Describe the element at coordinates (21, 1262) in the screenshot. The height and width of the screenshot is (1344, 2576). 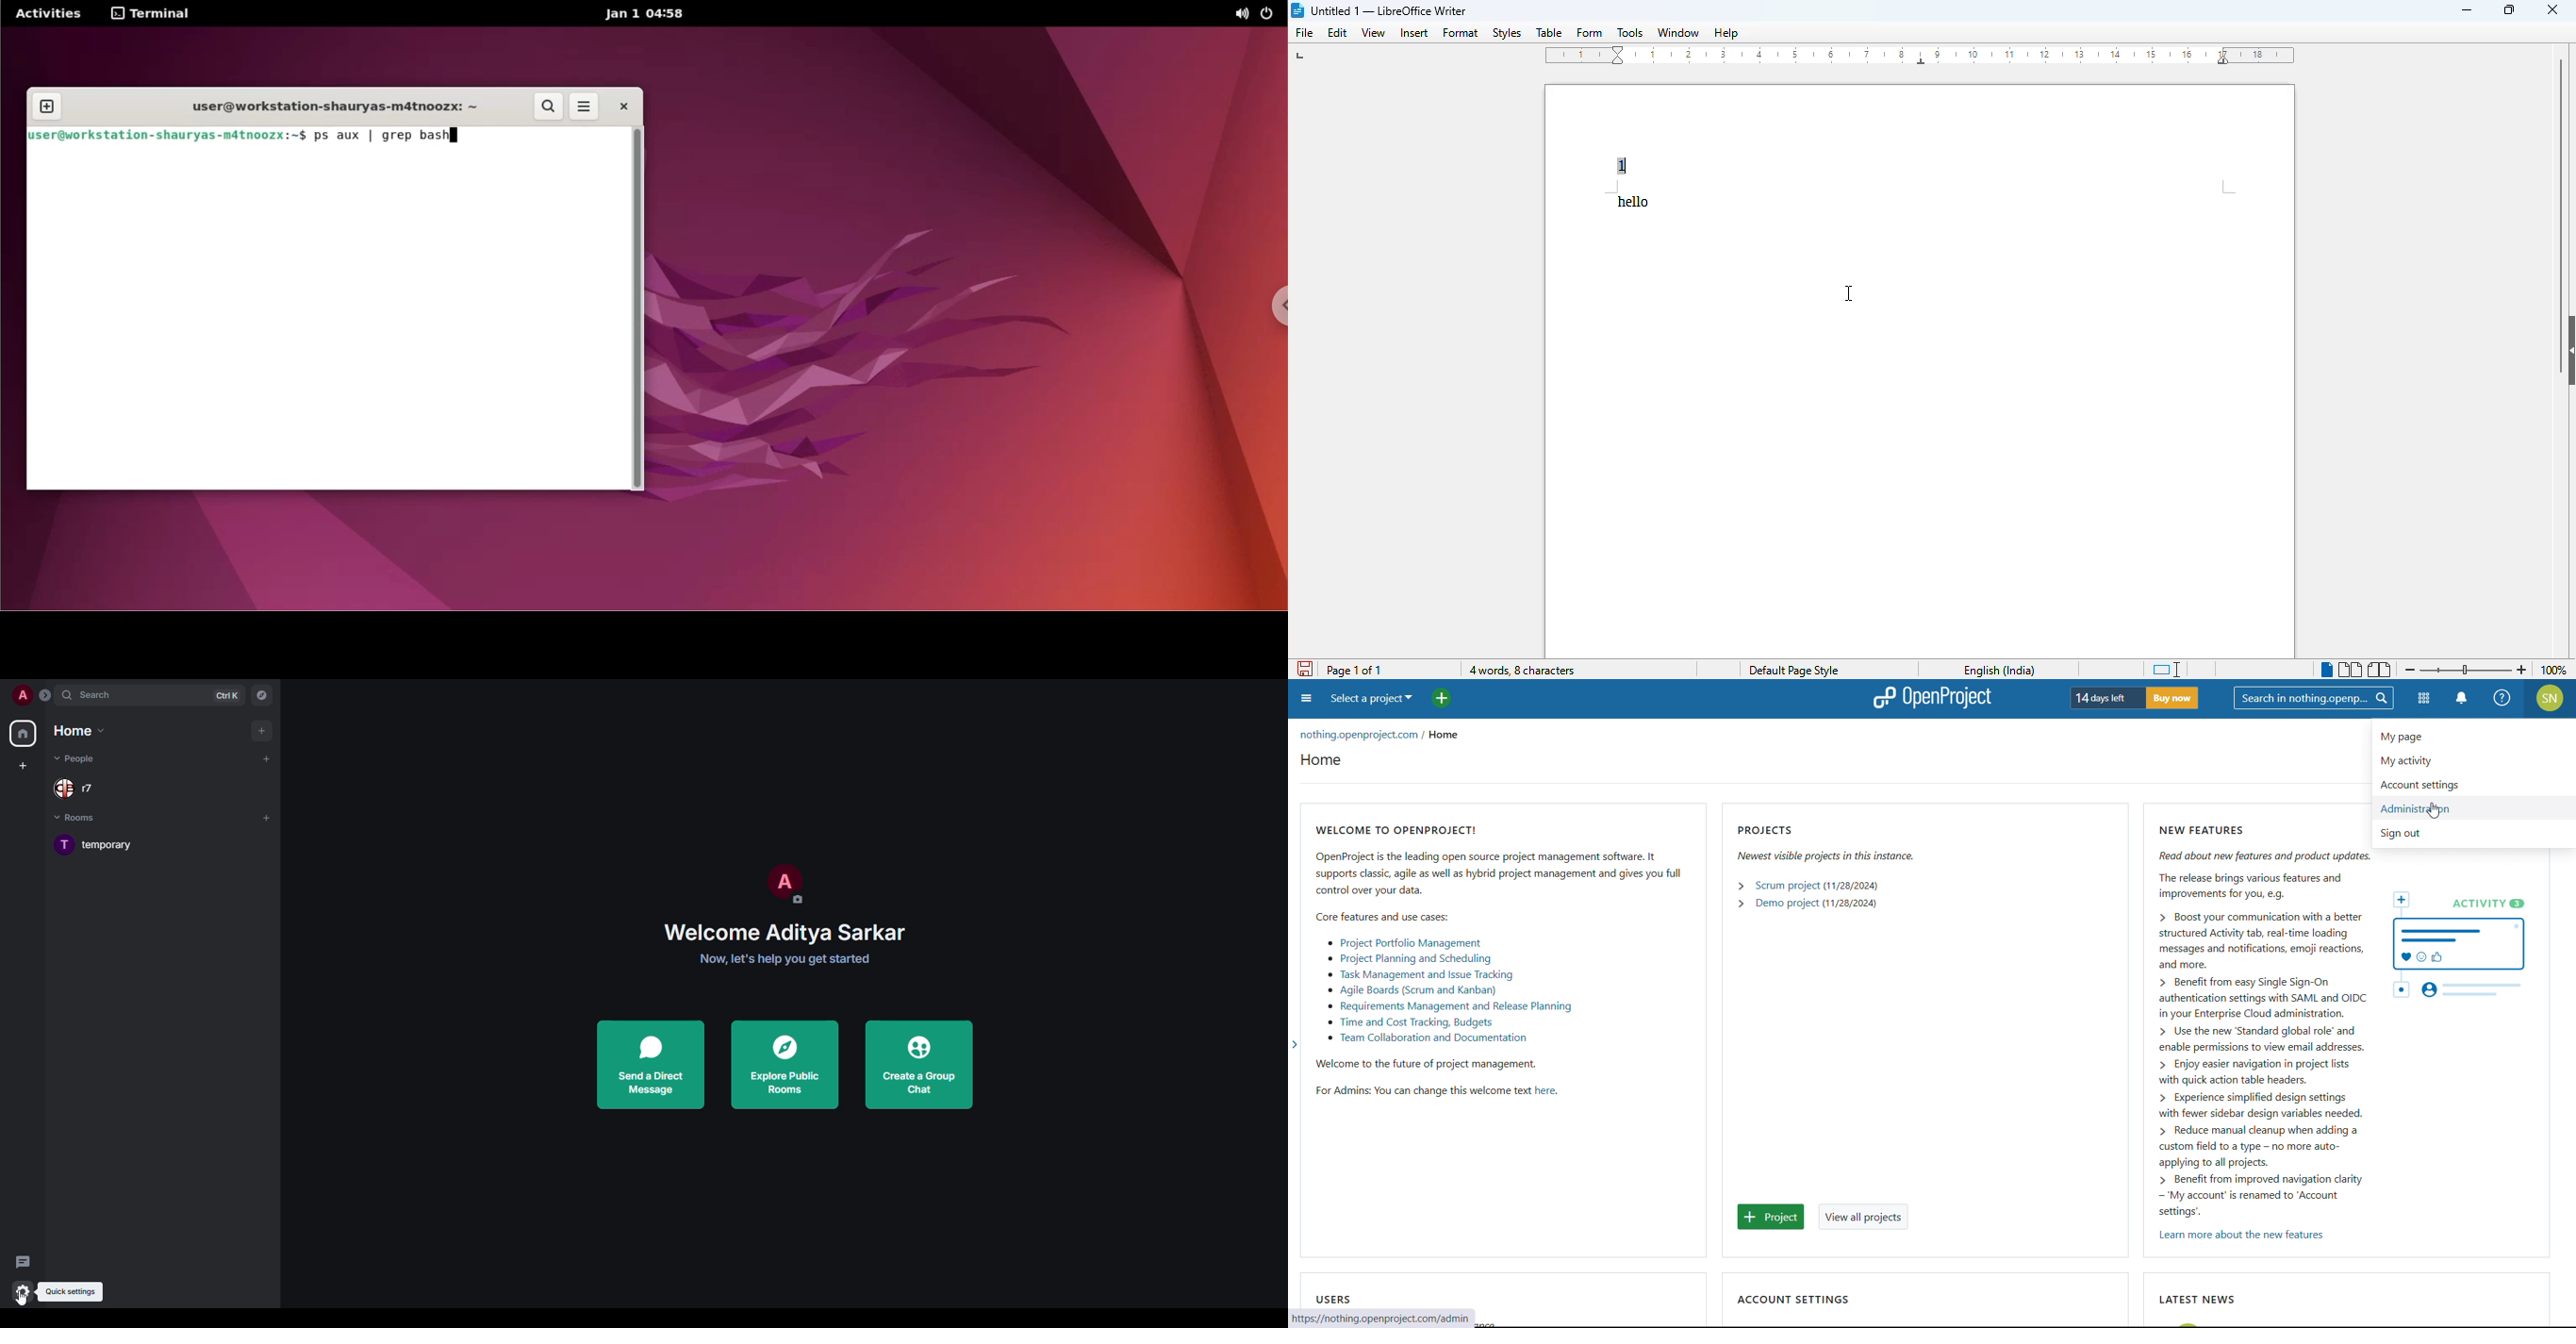
I see `threads` at that location.